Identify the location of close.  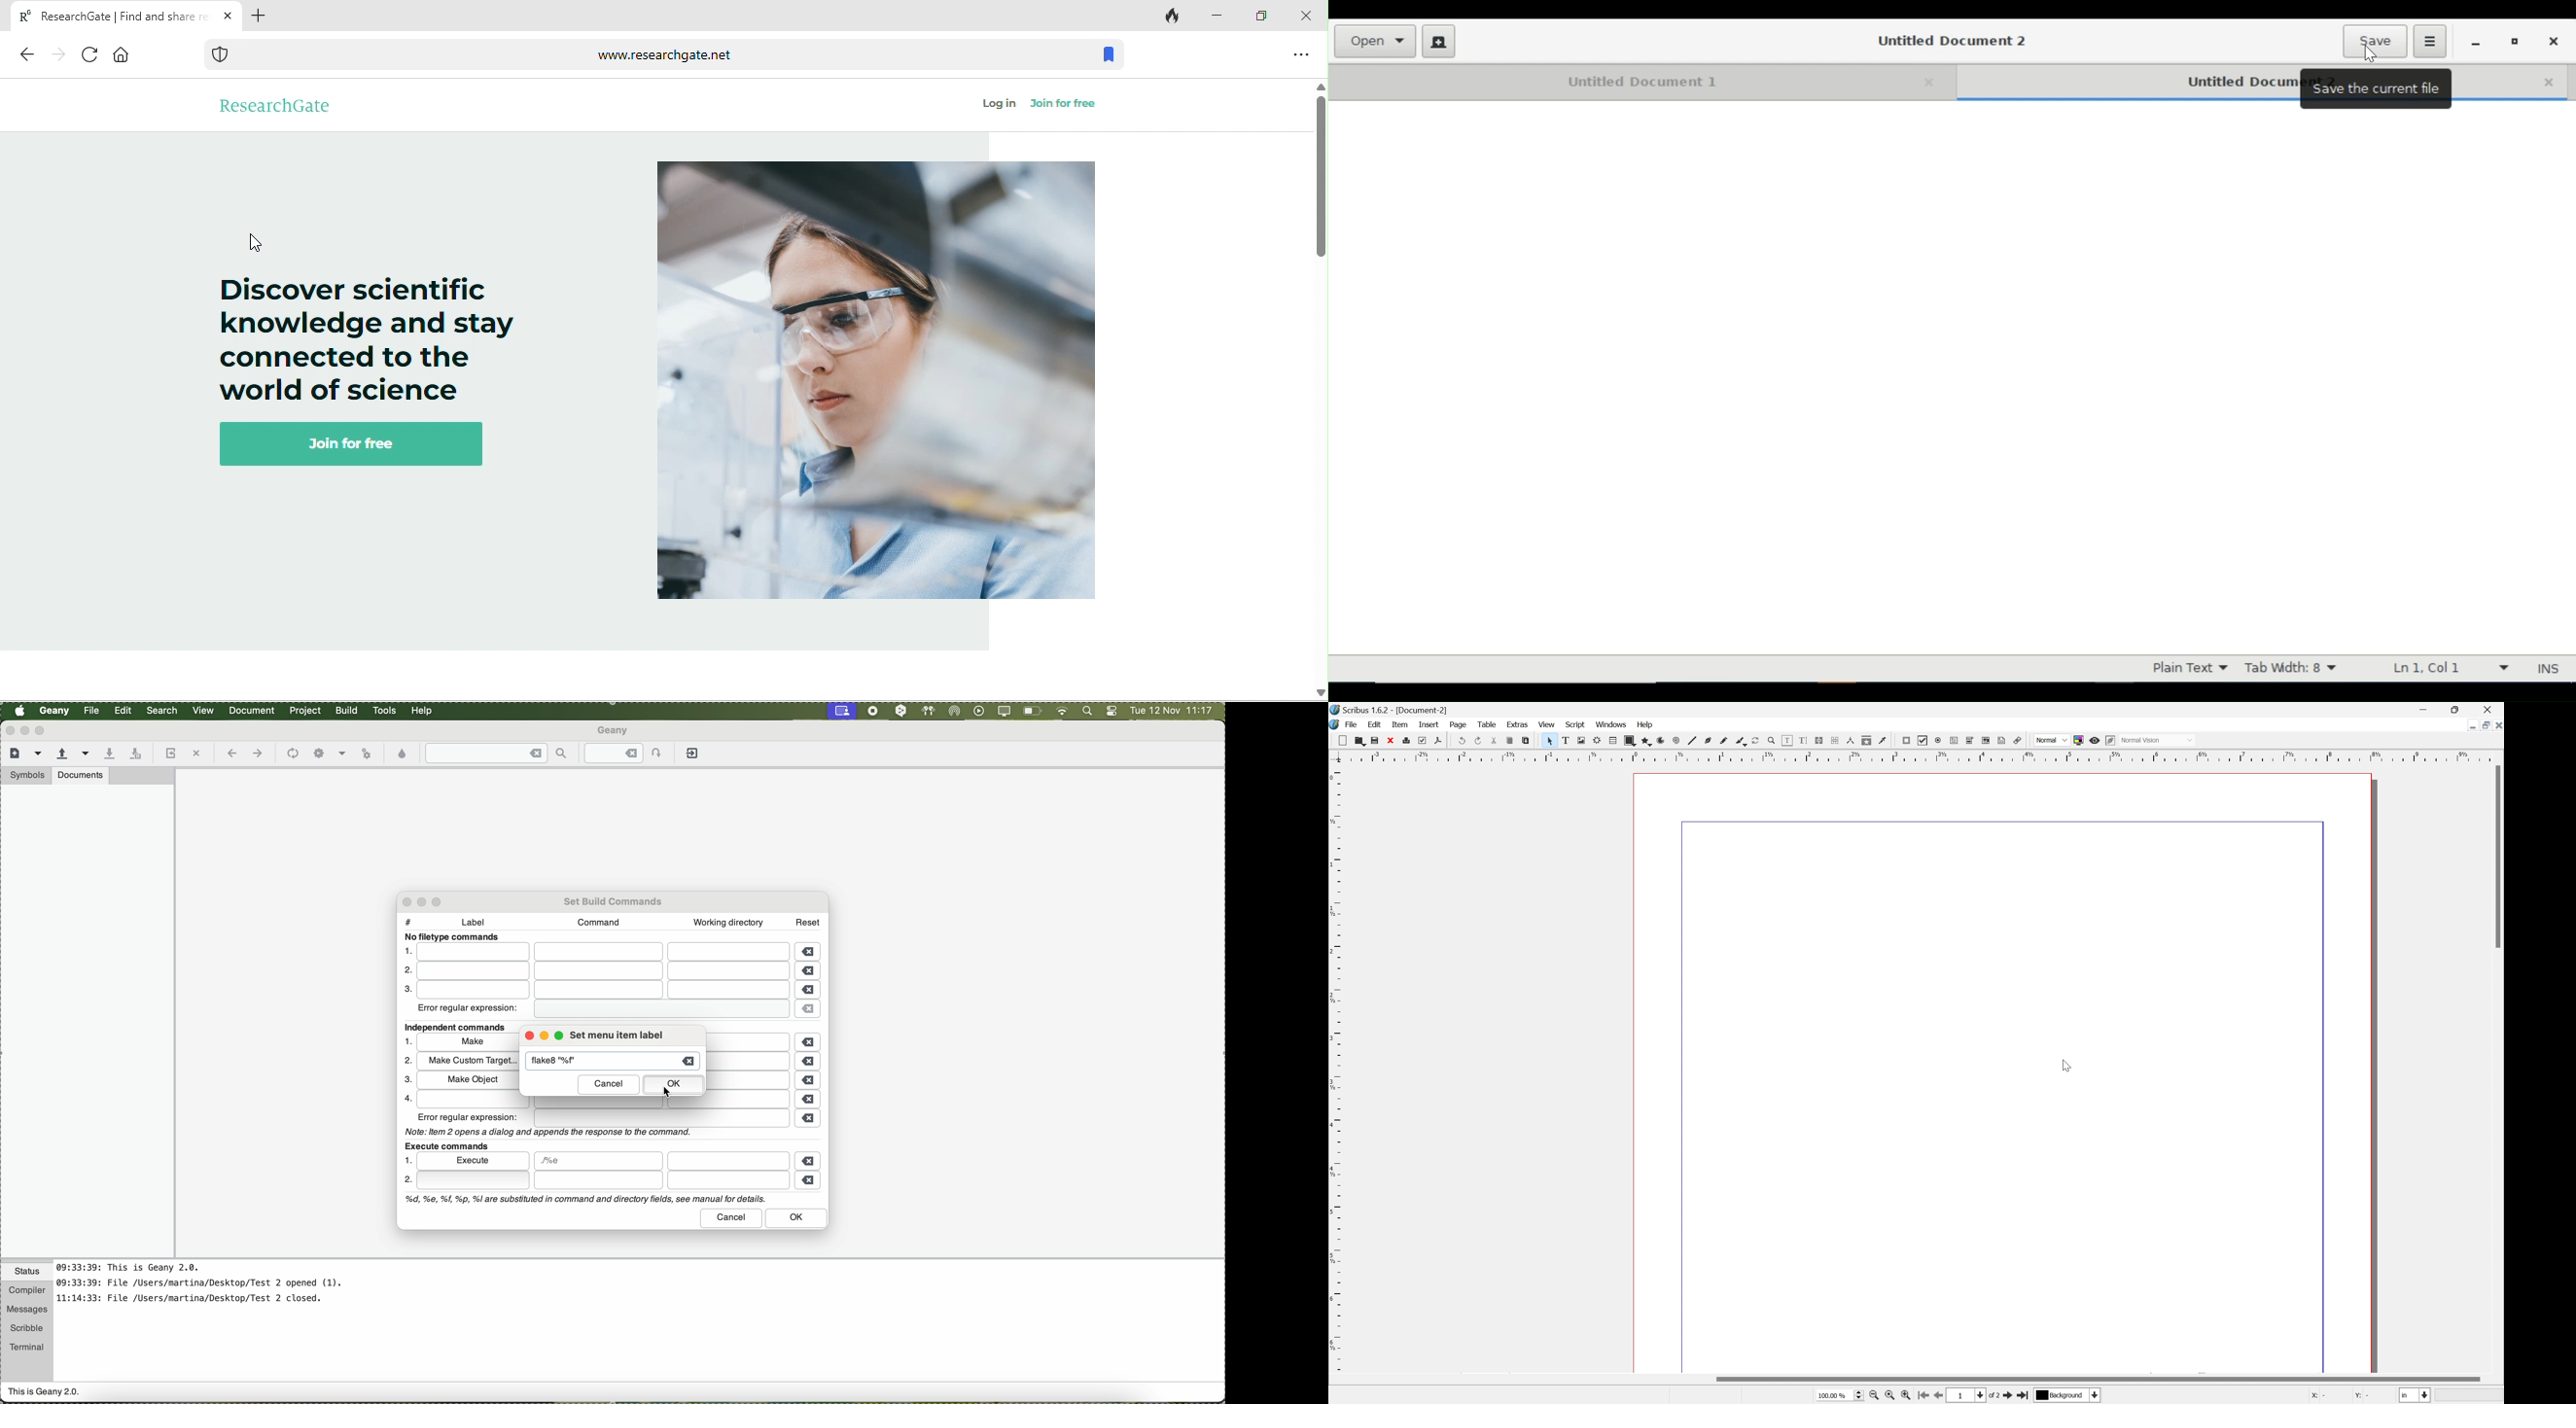
(1305, 14).